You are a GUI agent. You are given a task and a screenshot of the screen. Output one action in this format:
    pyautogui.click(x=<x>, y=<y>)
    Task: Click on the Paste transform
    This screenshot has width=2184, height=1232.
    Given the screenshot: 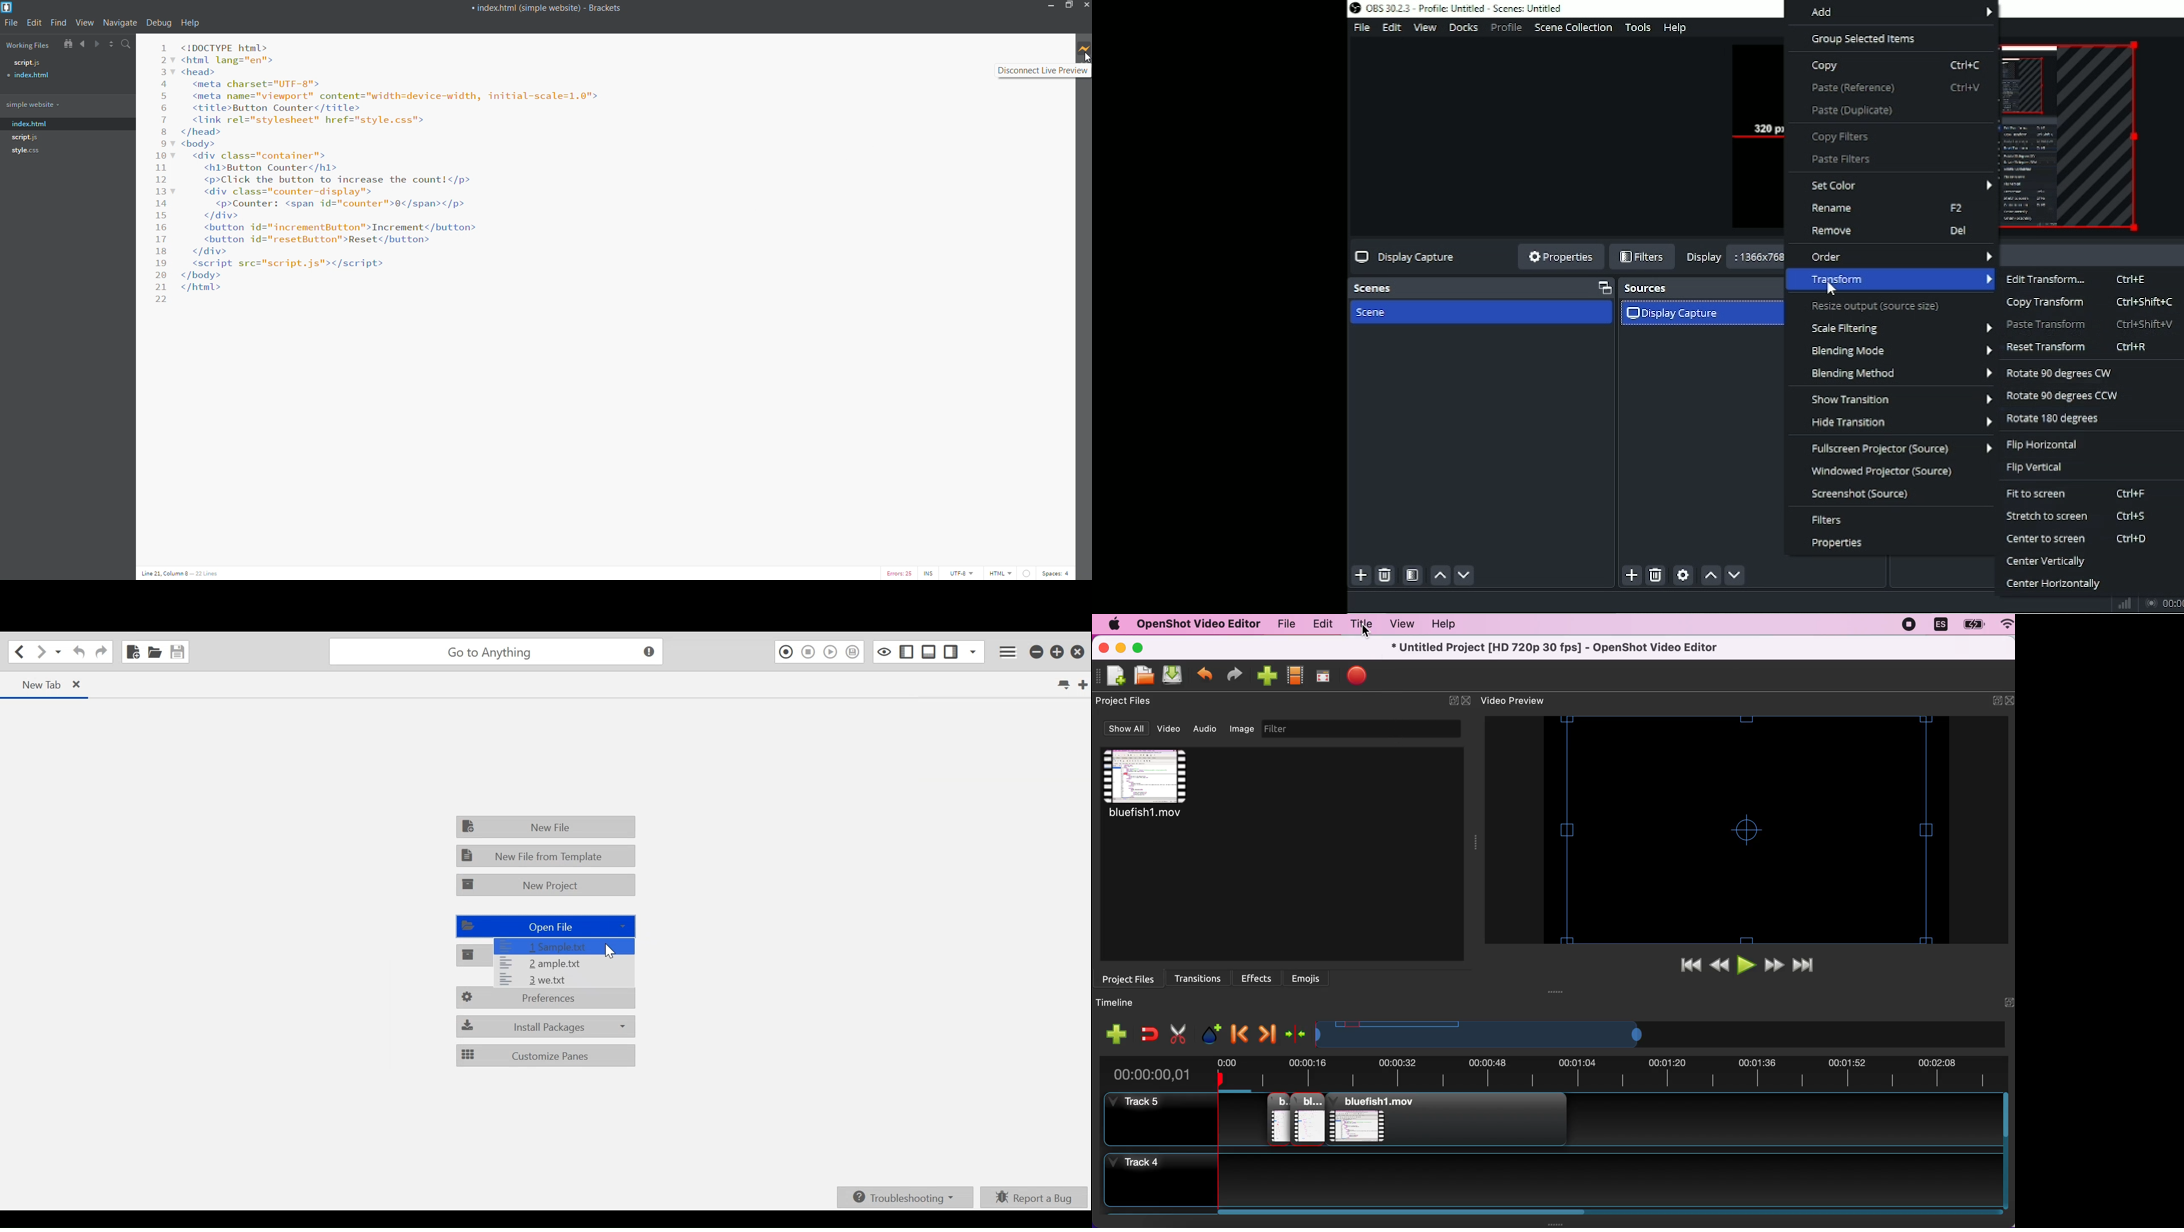 What is the action you would take?
    pyautogui.click(x=2092, y=324)
    